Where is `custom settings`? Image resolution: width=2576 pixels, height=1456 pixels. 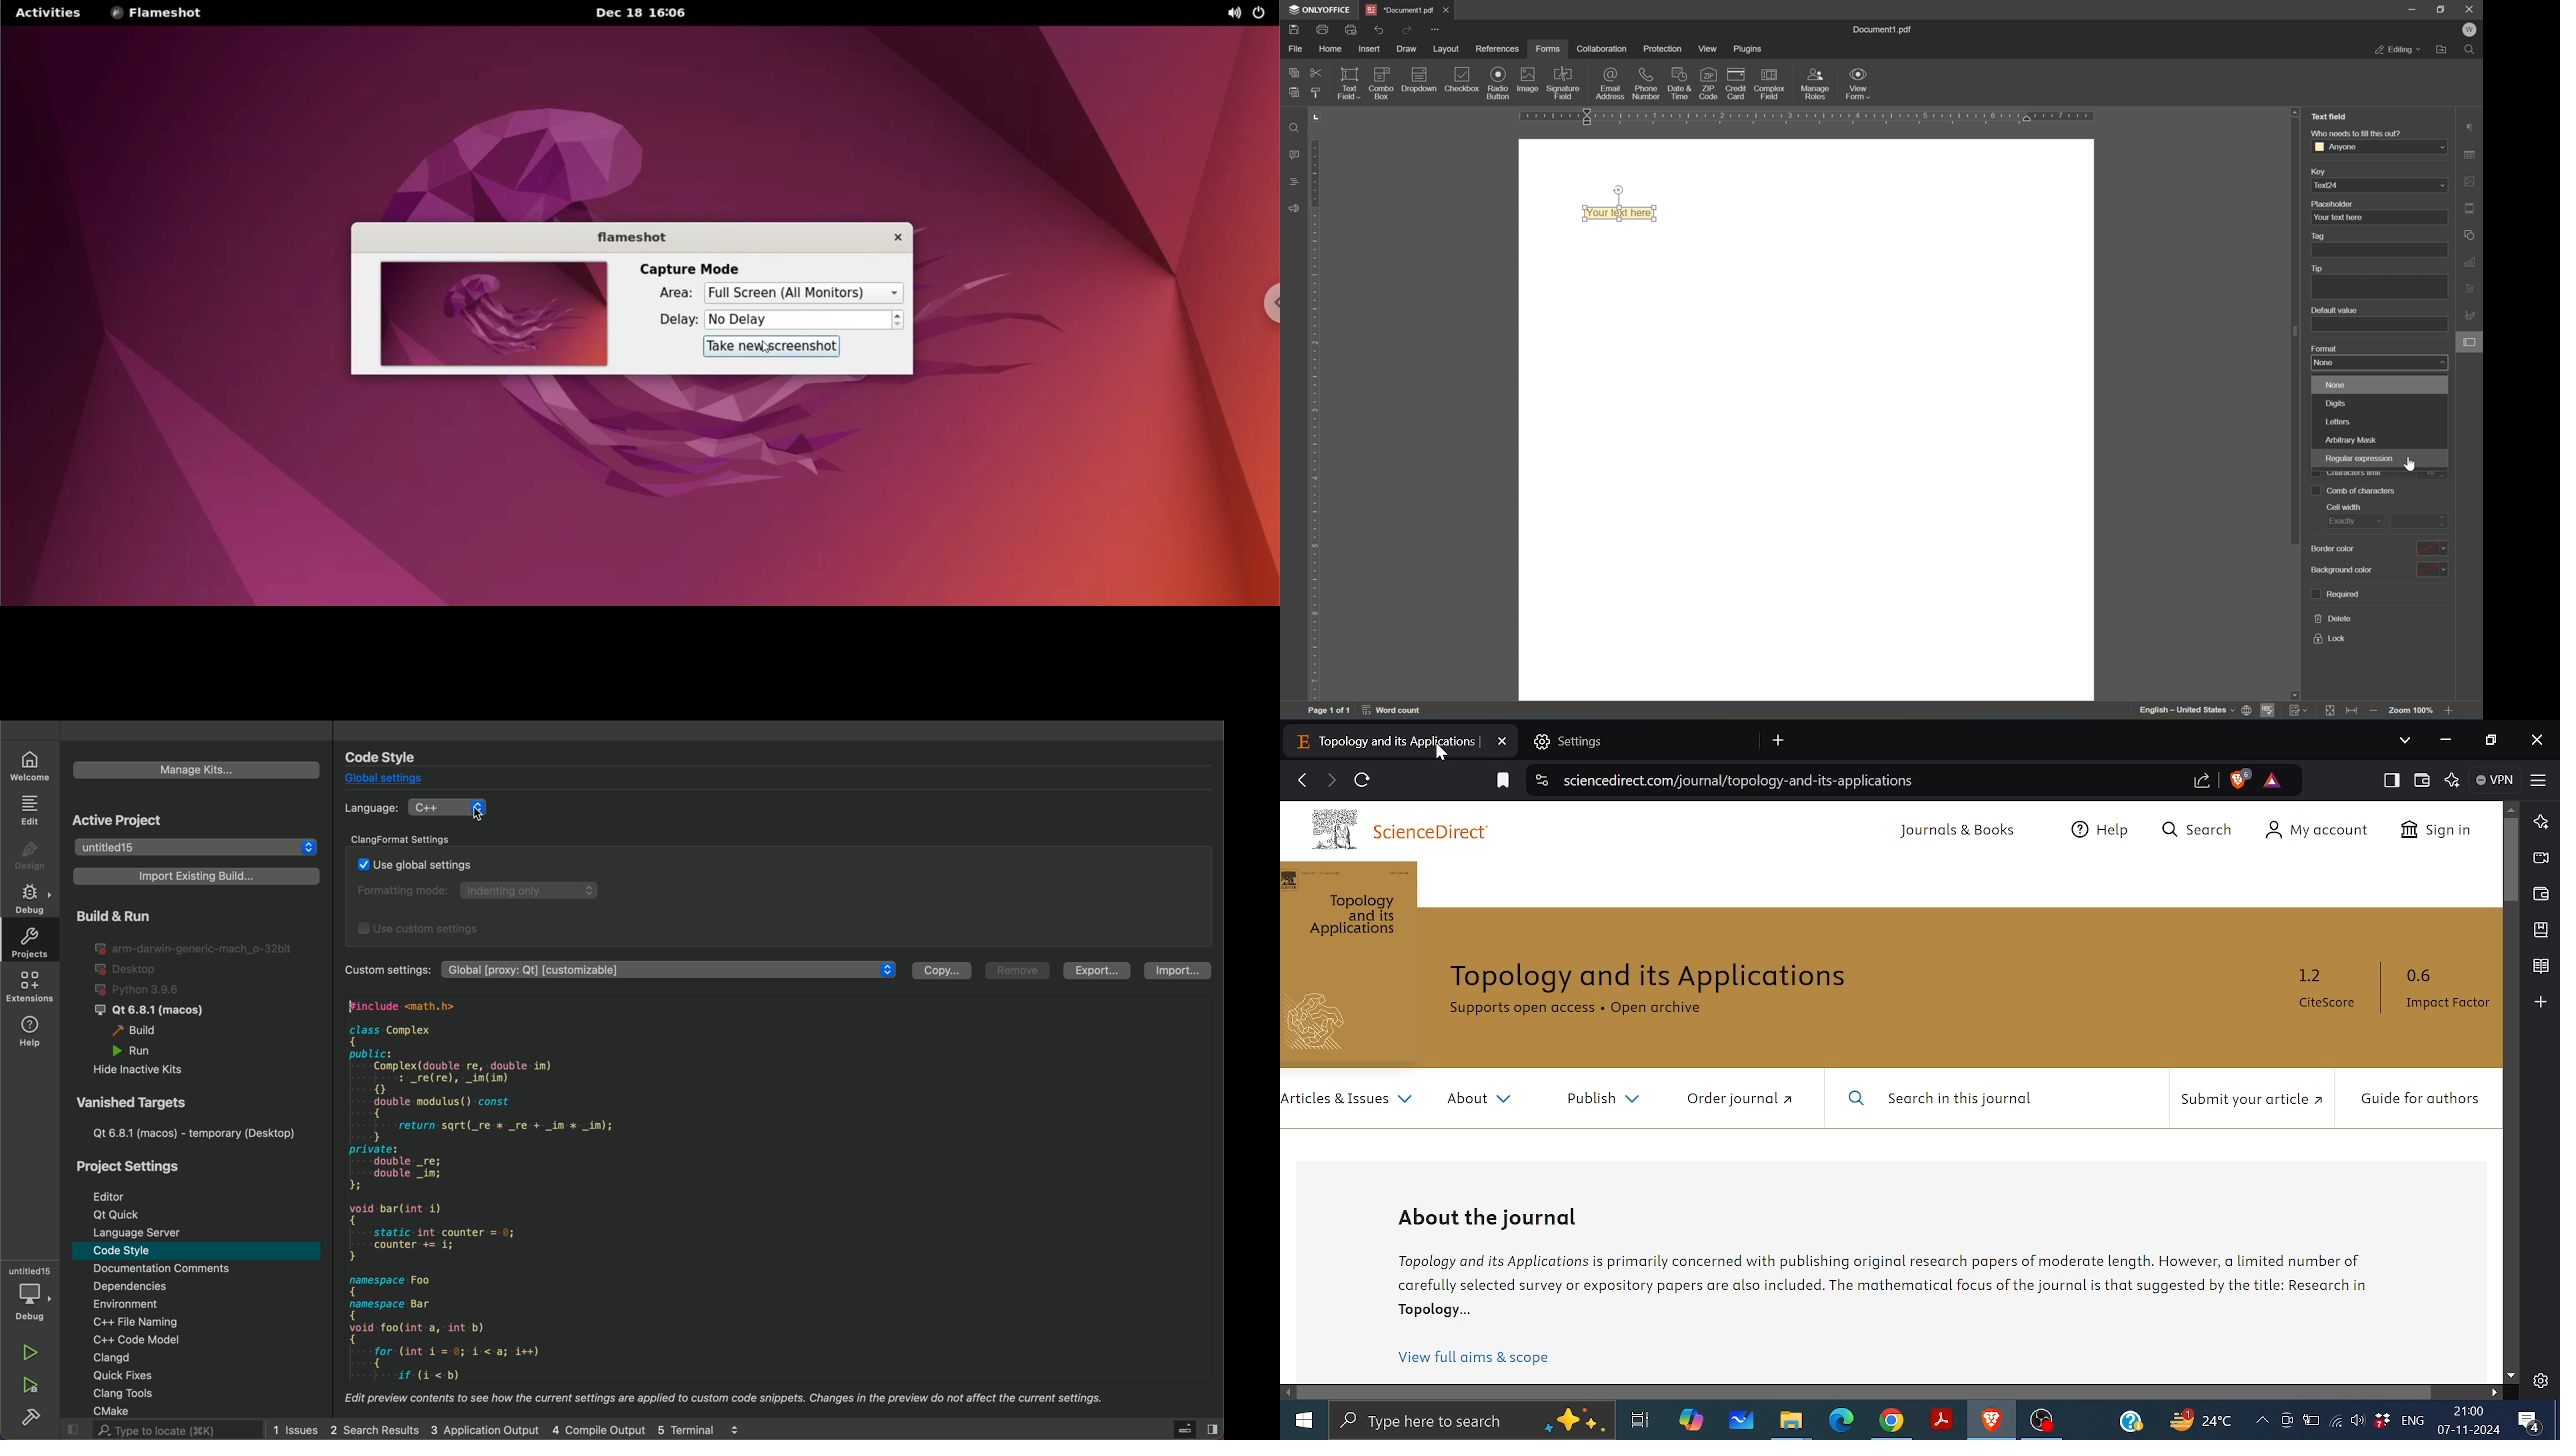 custom settings is located at coordinates (385, 970).